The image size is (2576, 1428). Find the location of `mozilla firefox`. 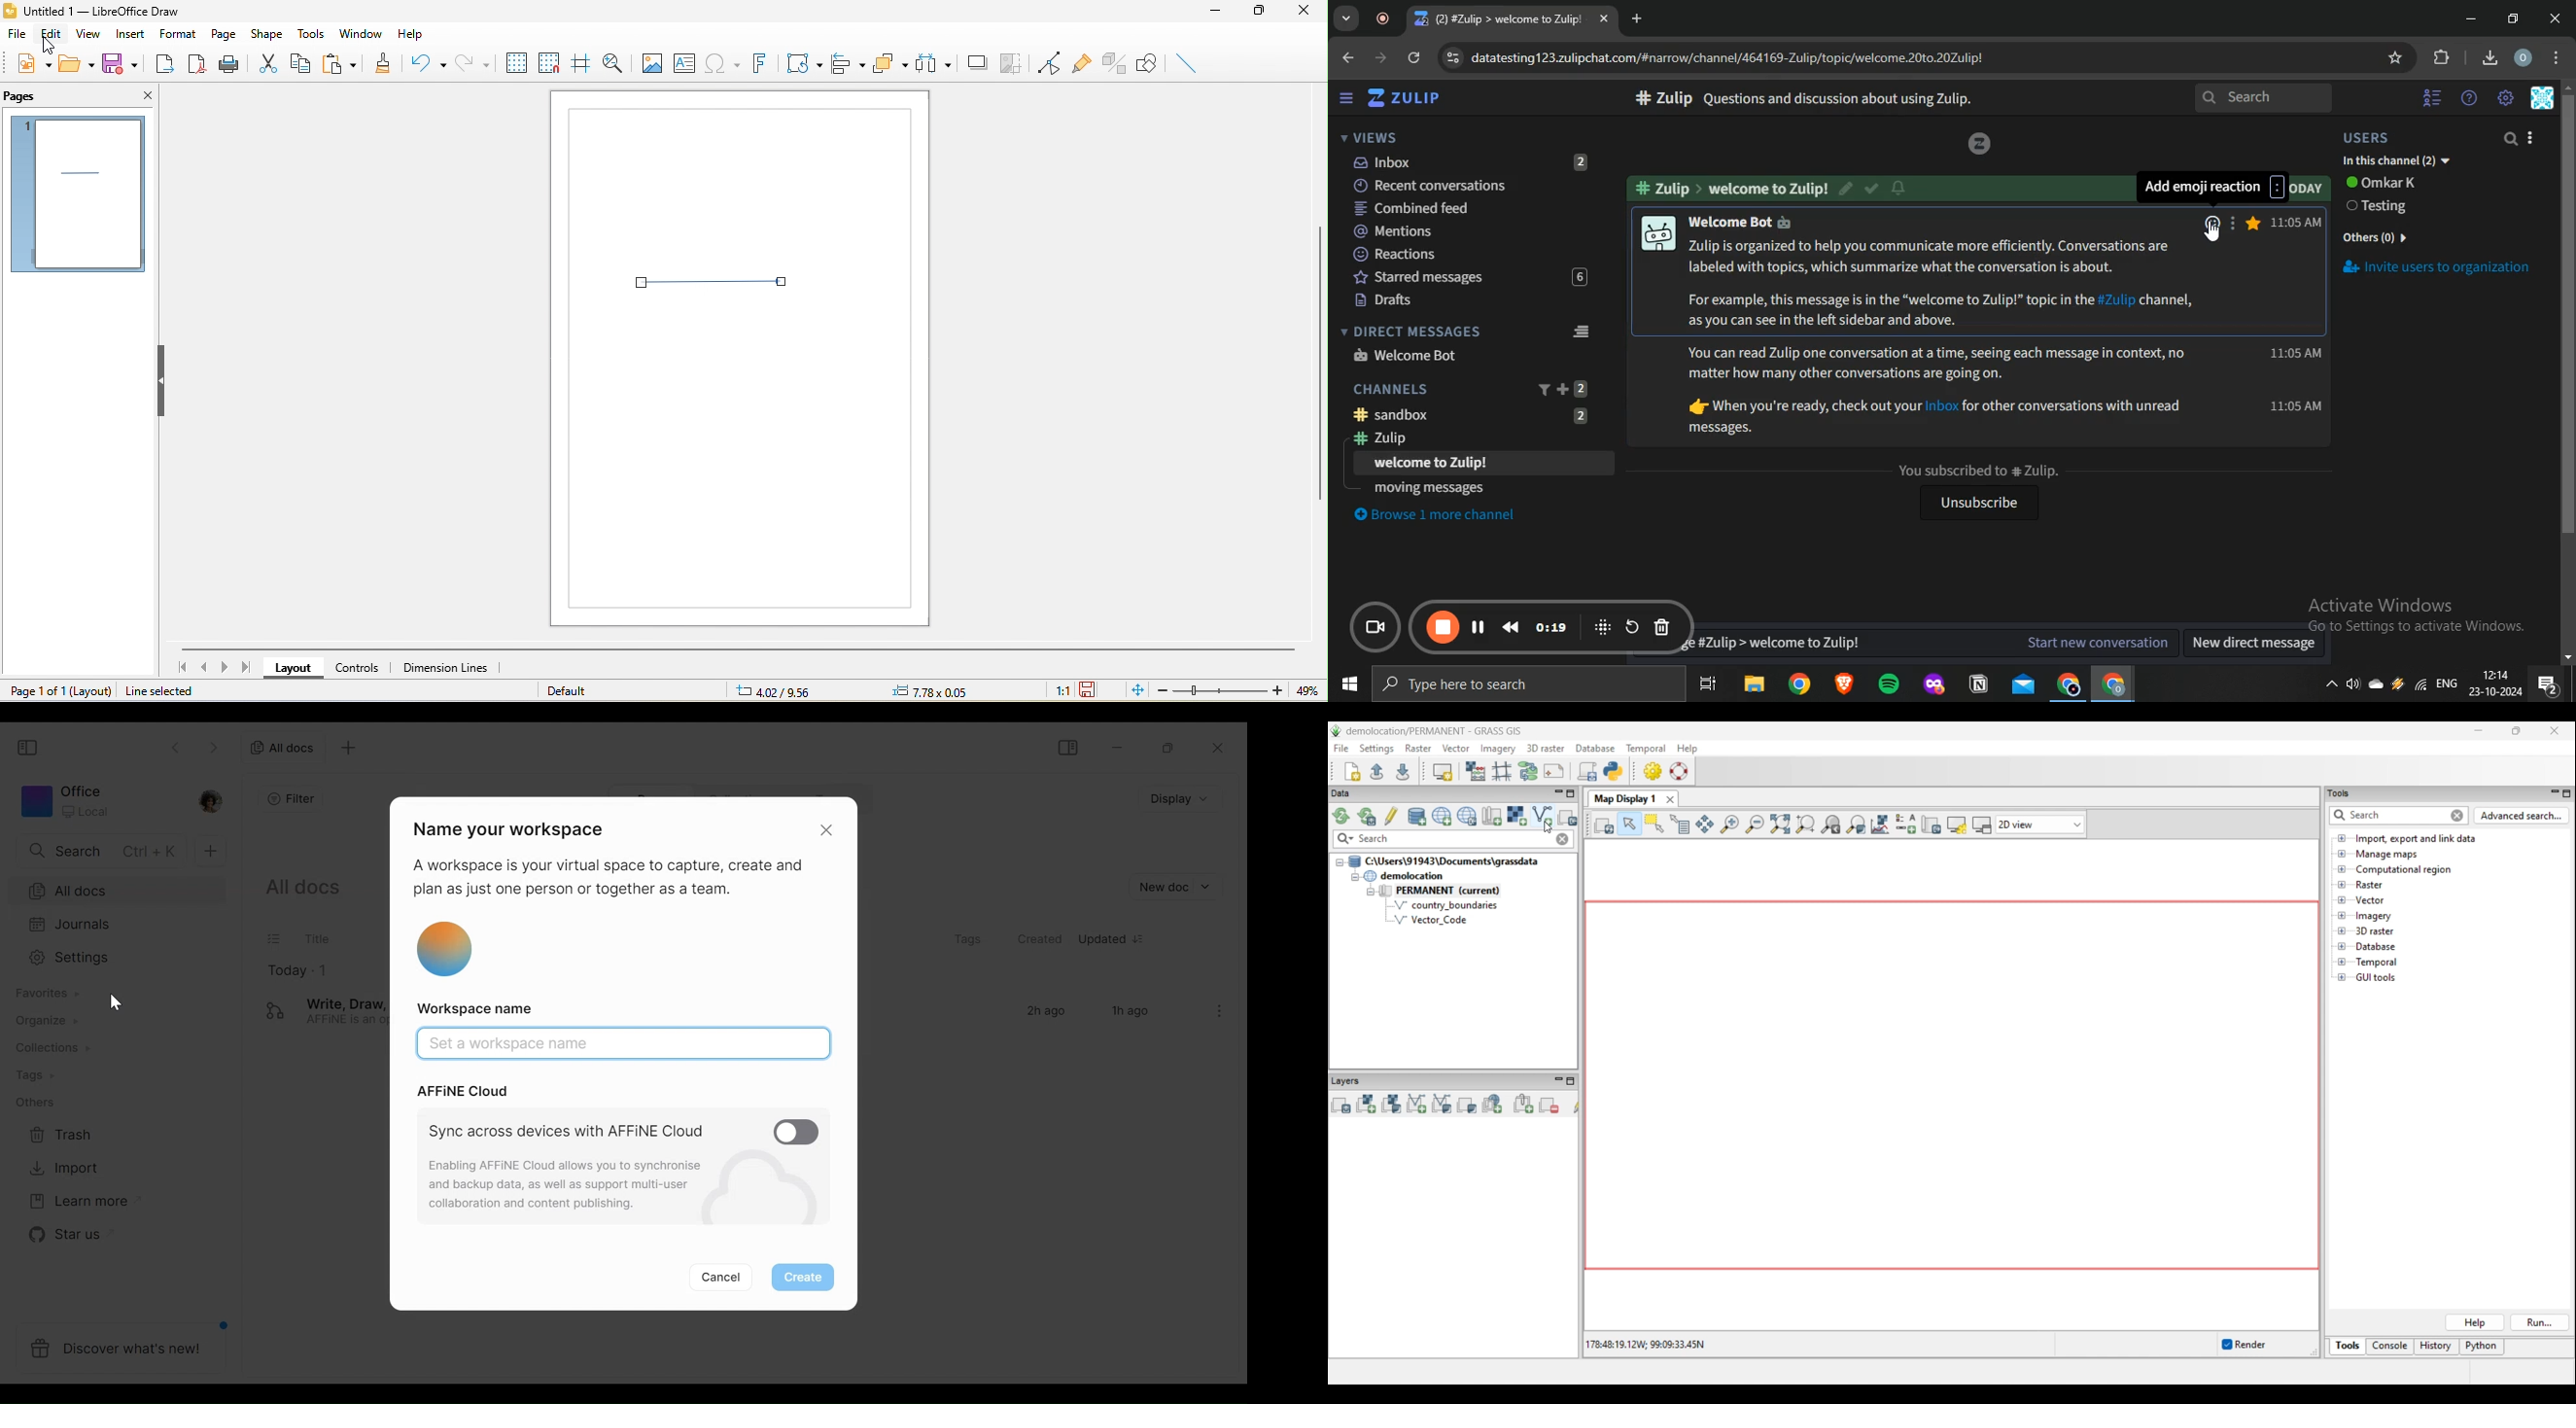

mozilla firefox is located at coordinates (1933, 685).